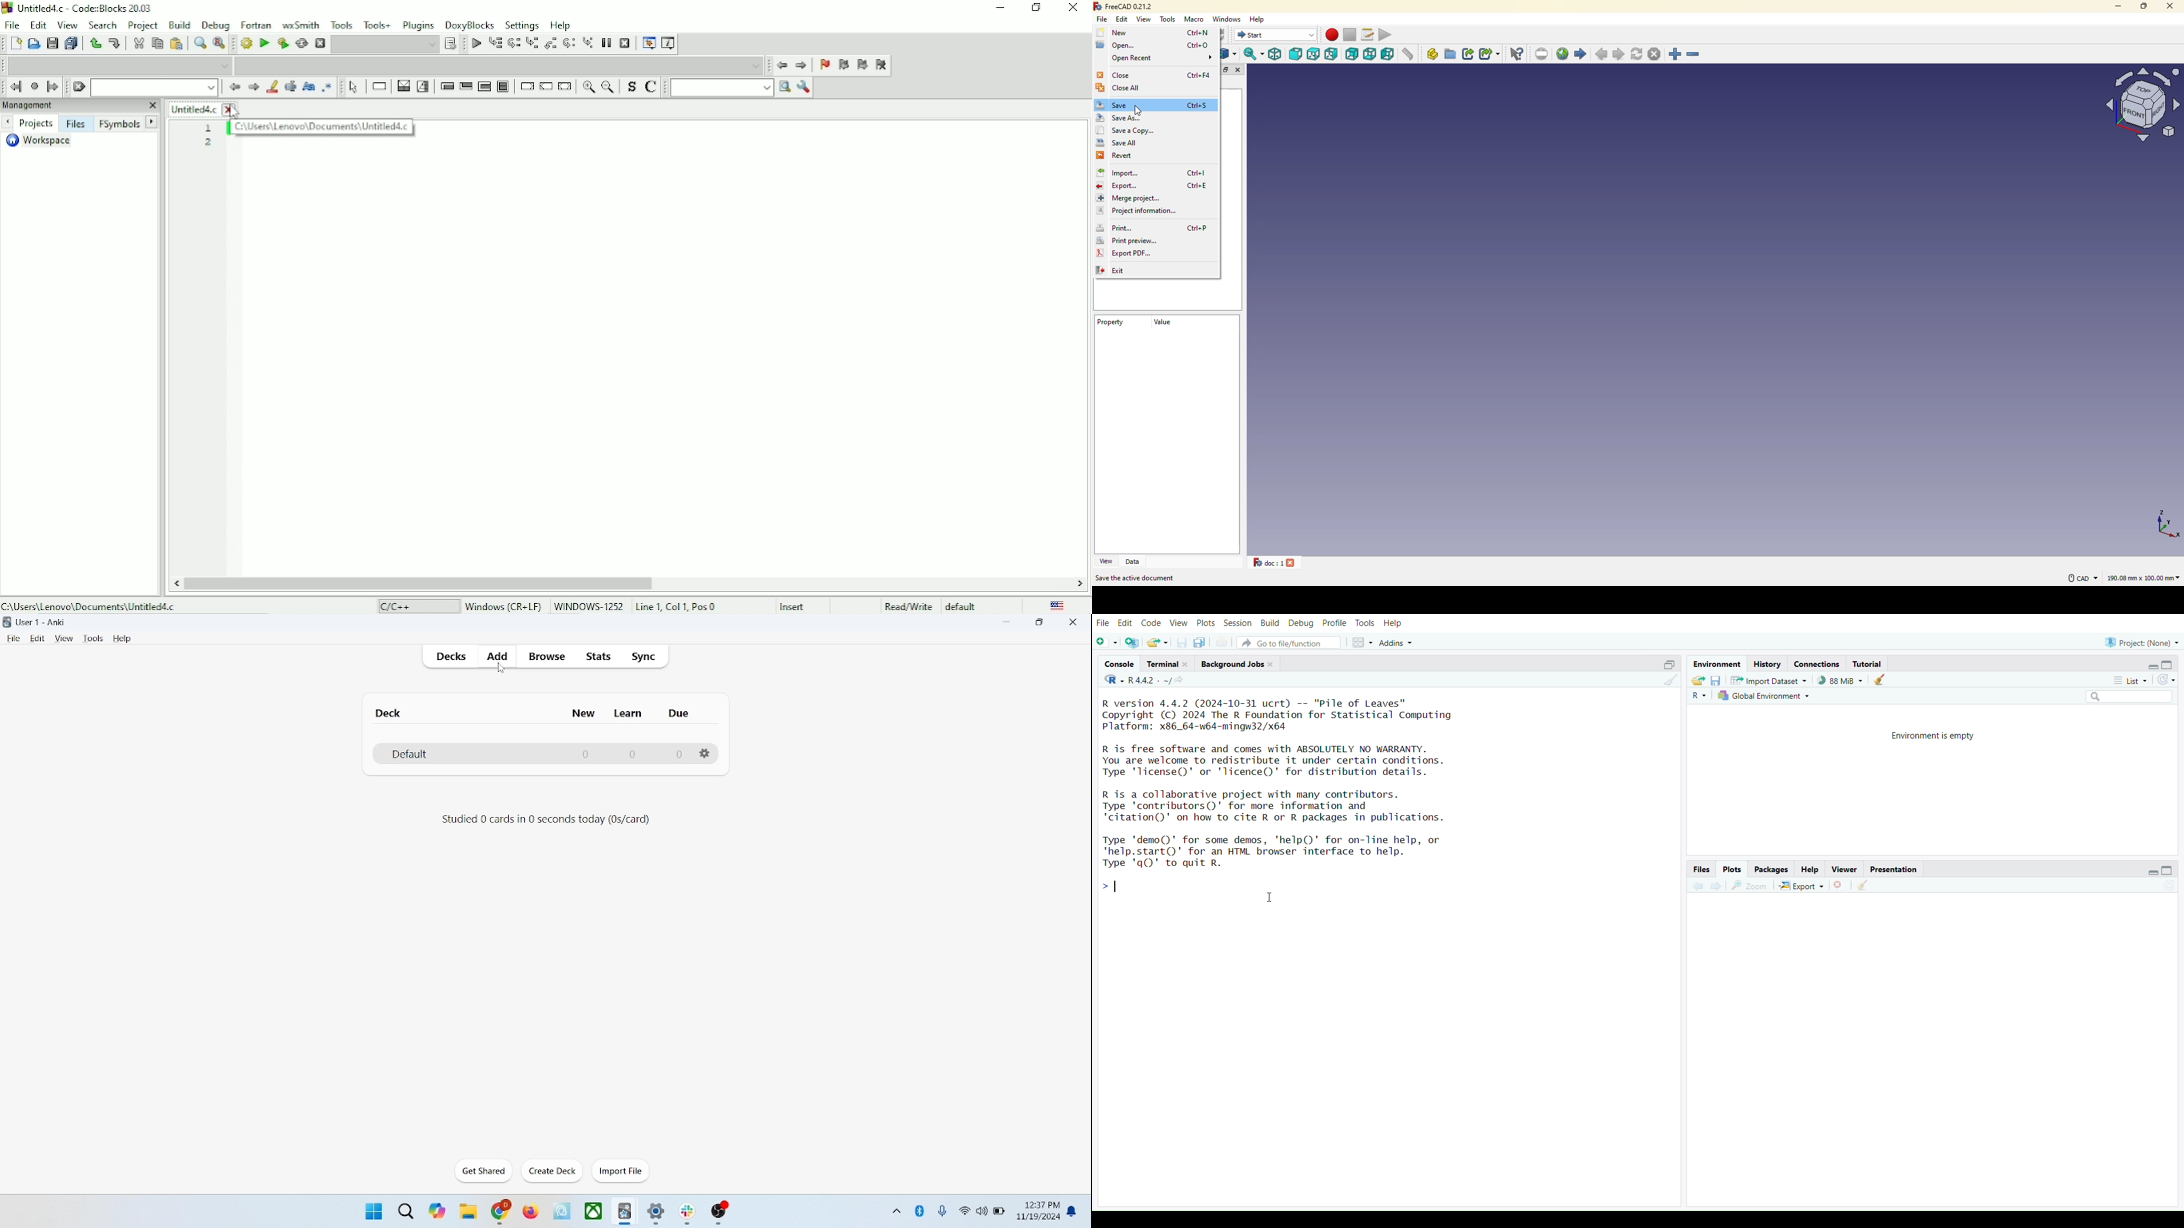 The height and width of the screenshot is (1232, 2184). I want to click on expand, so click(1226, 70).